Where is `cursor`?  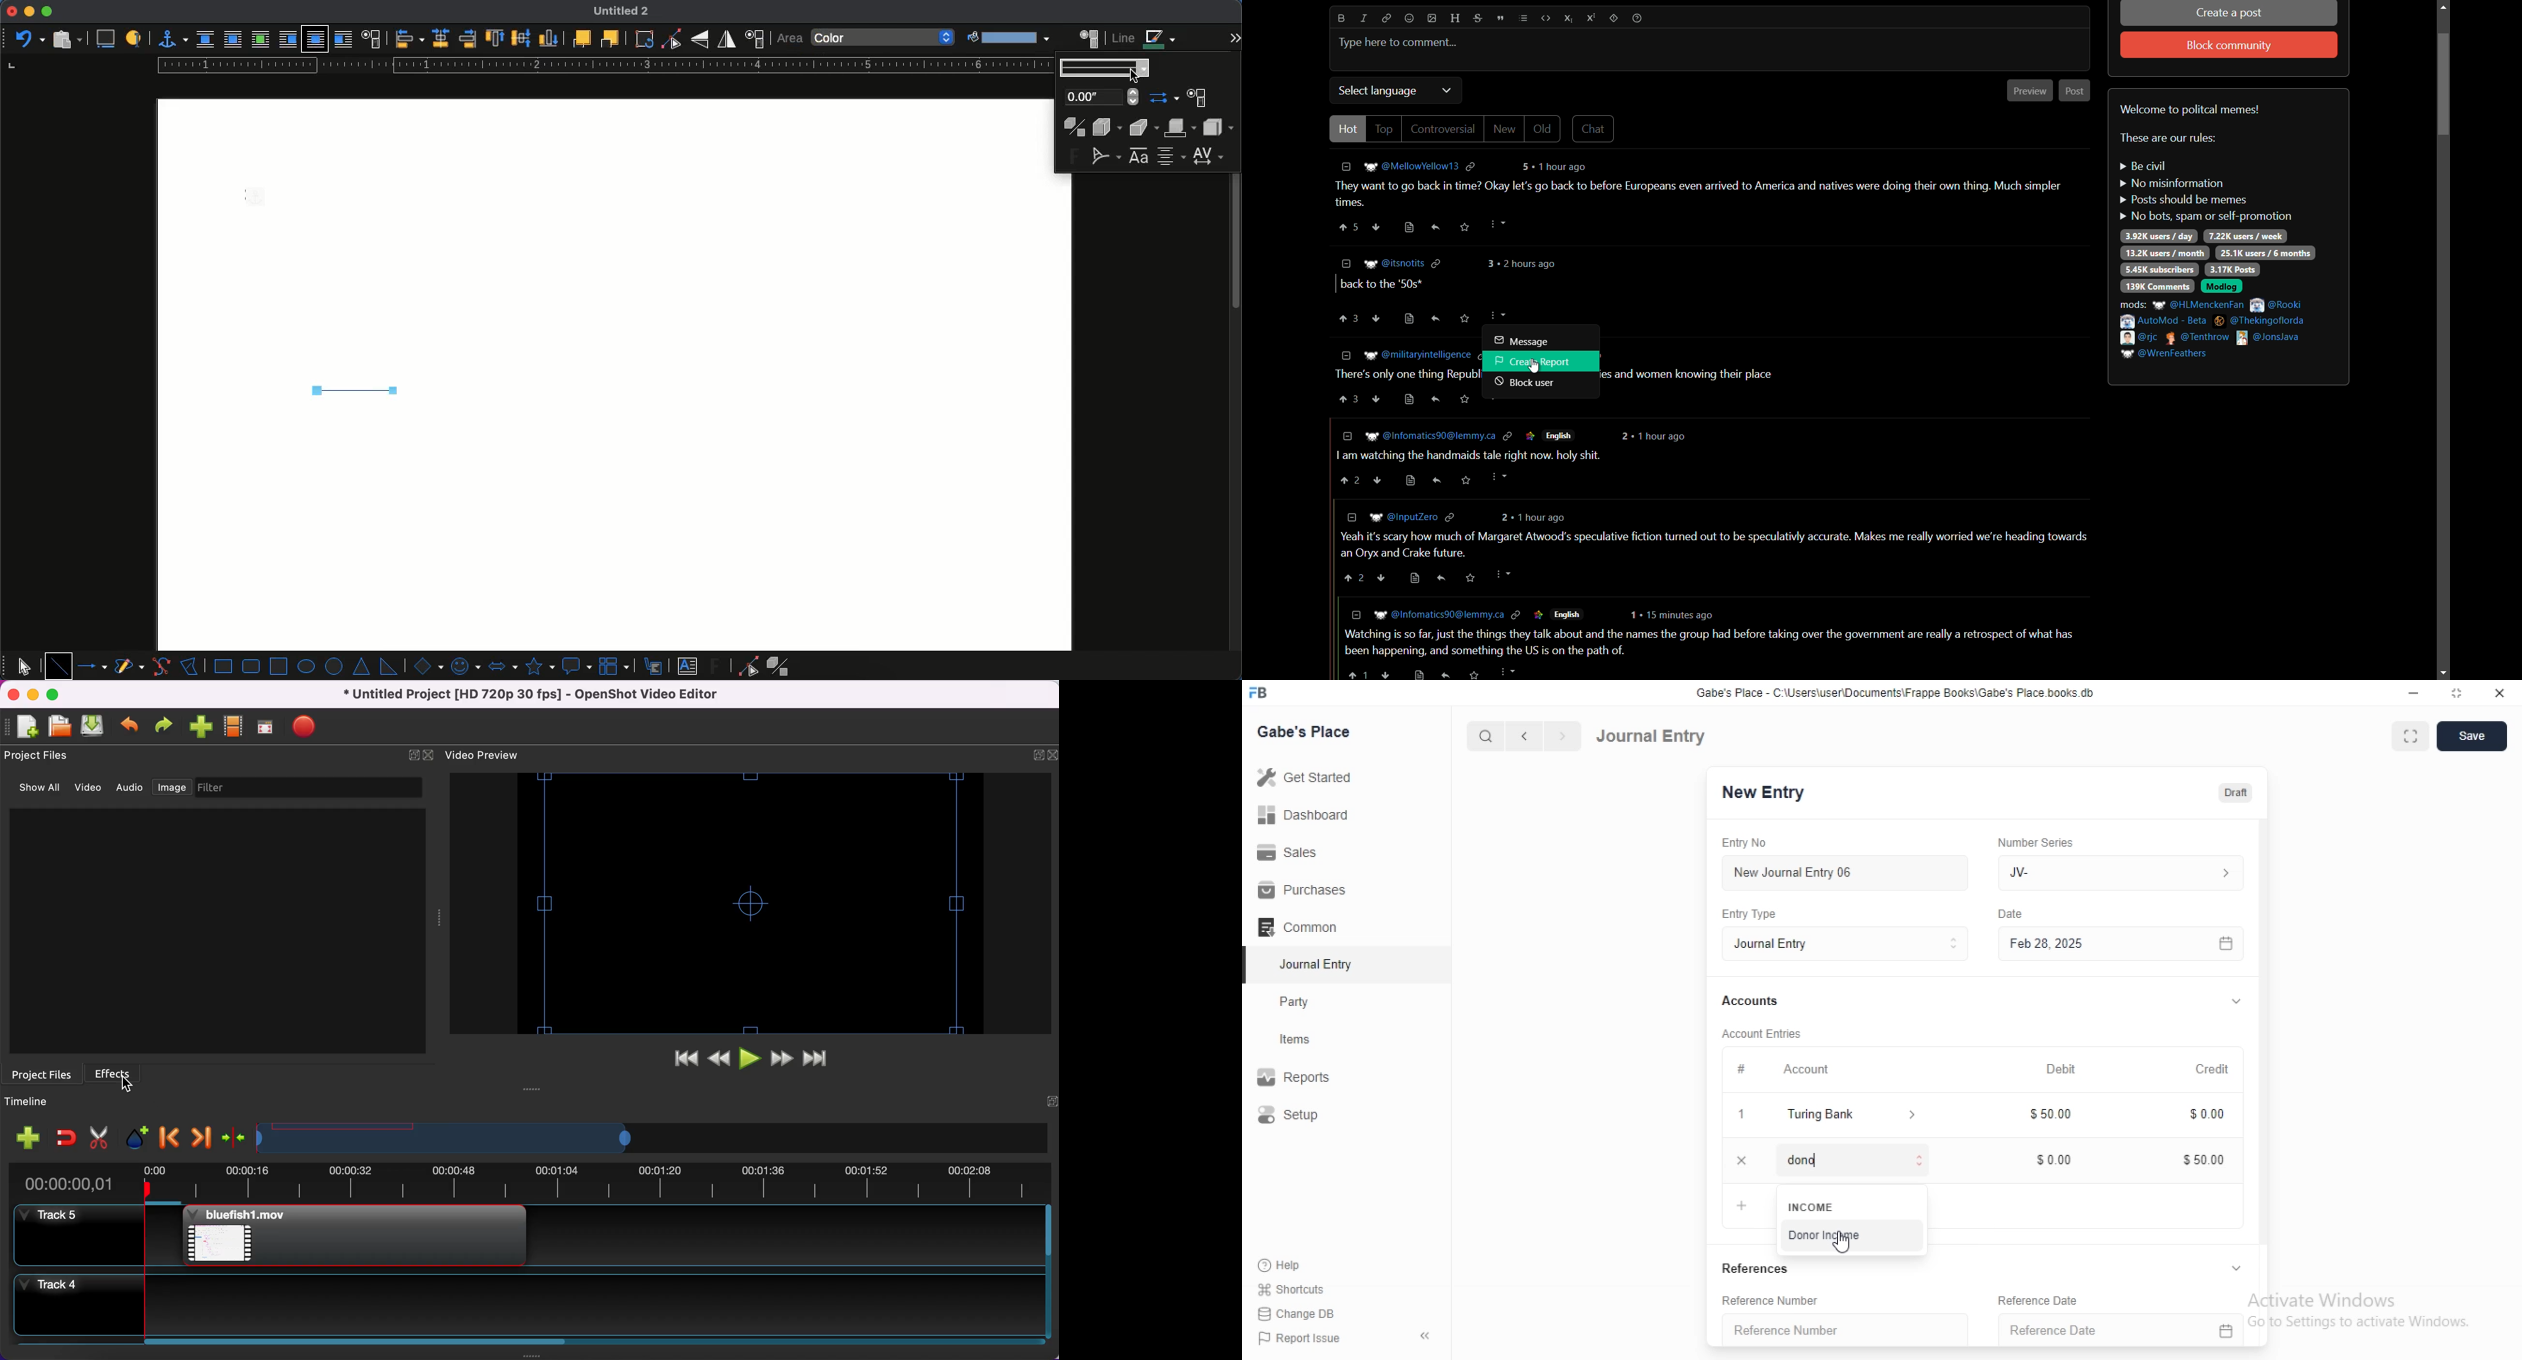
cursor is located at coordinates (1537, 366).